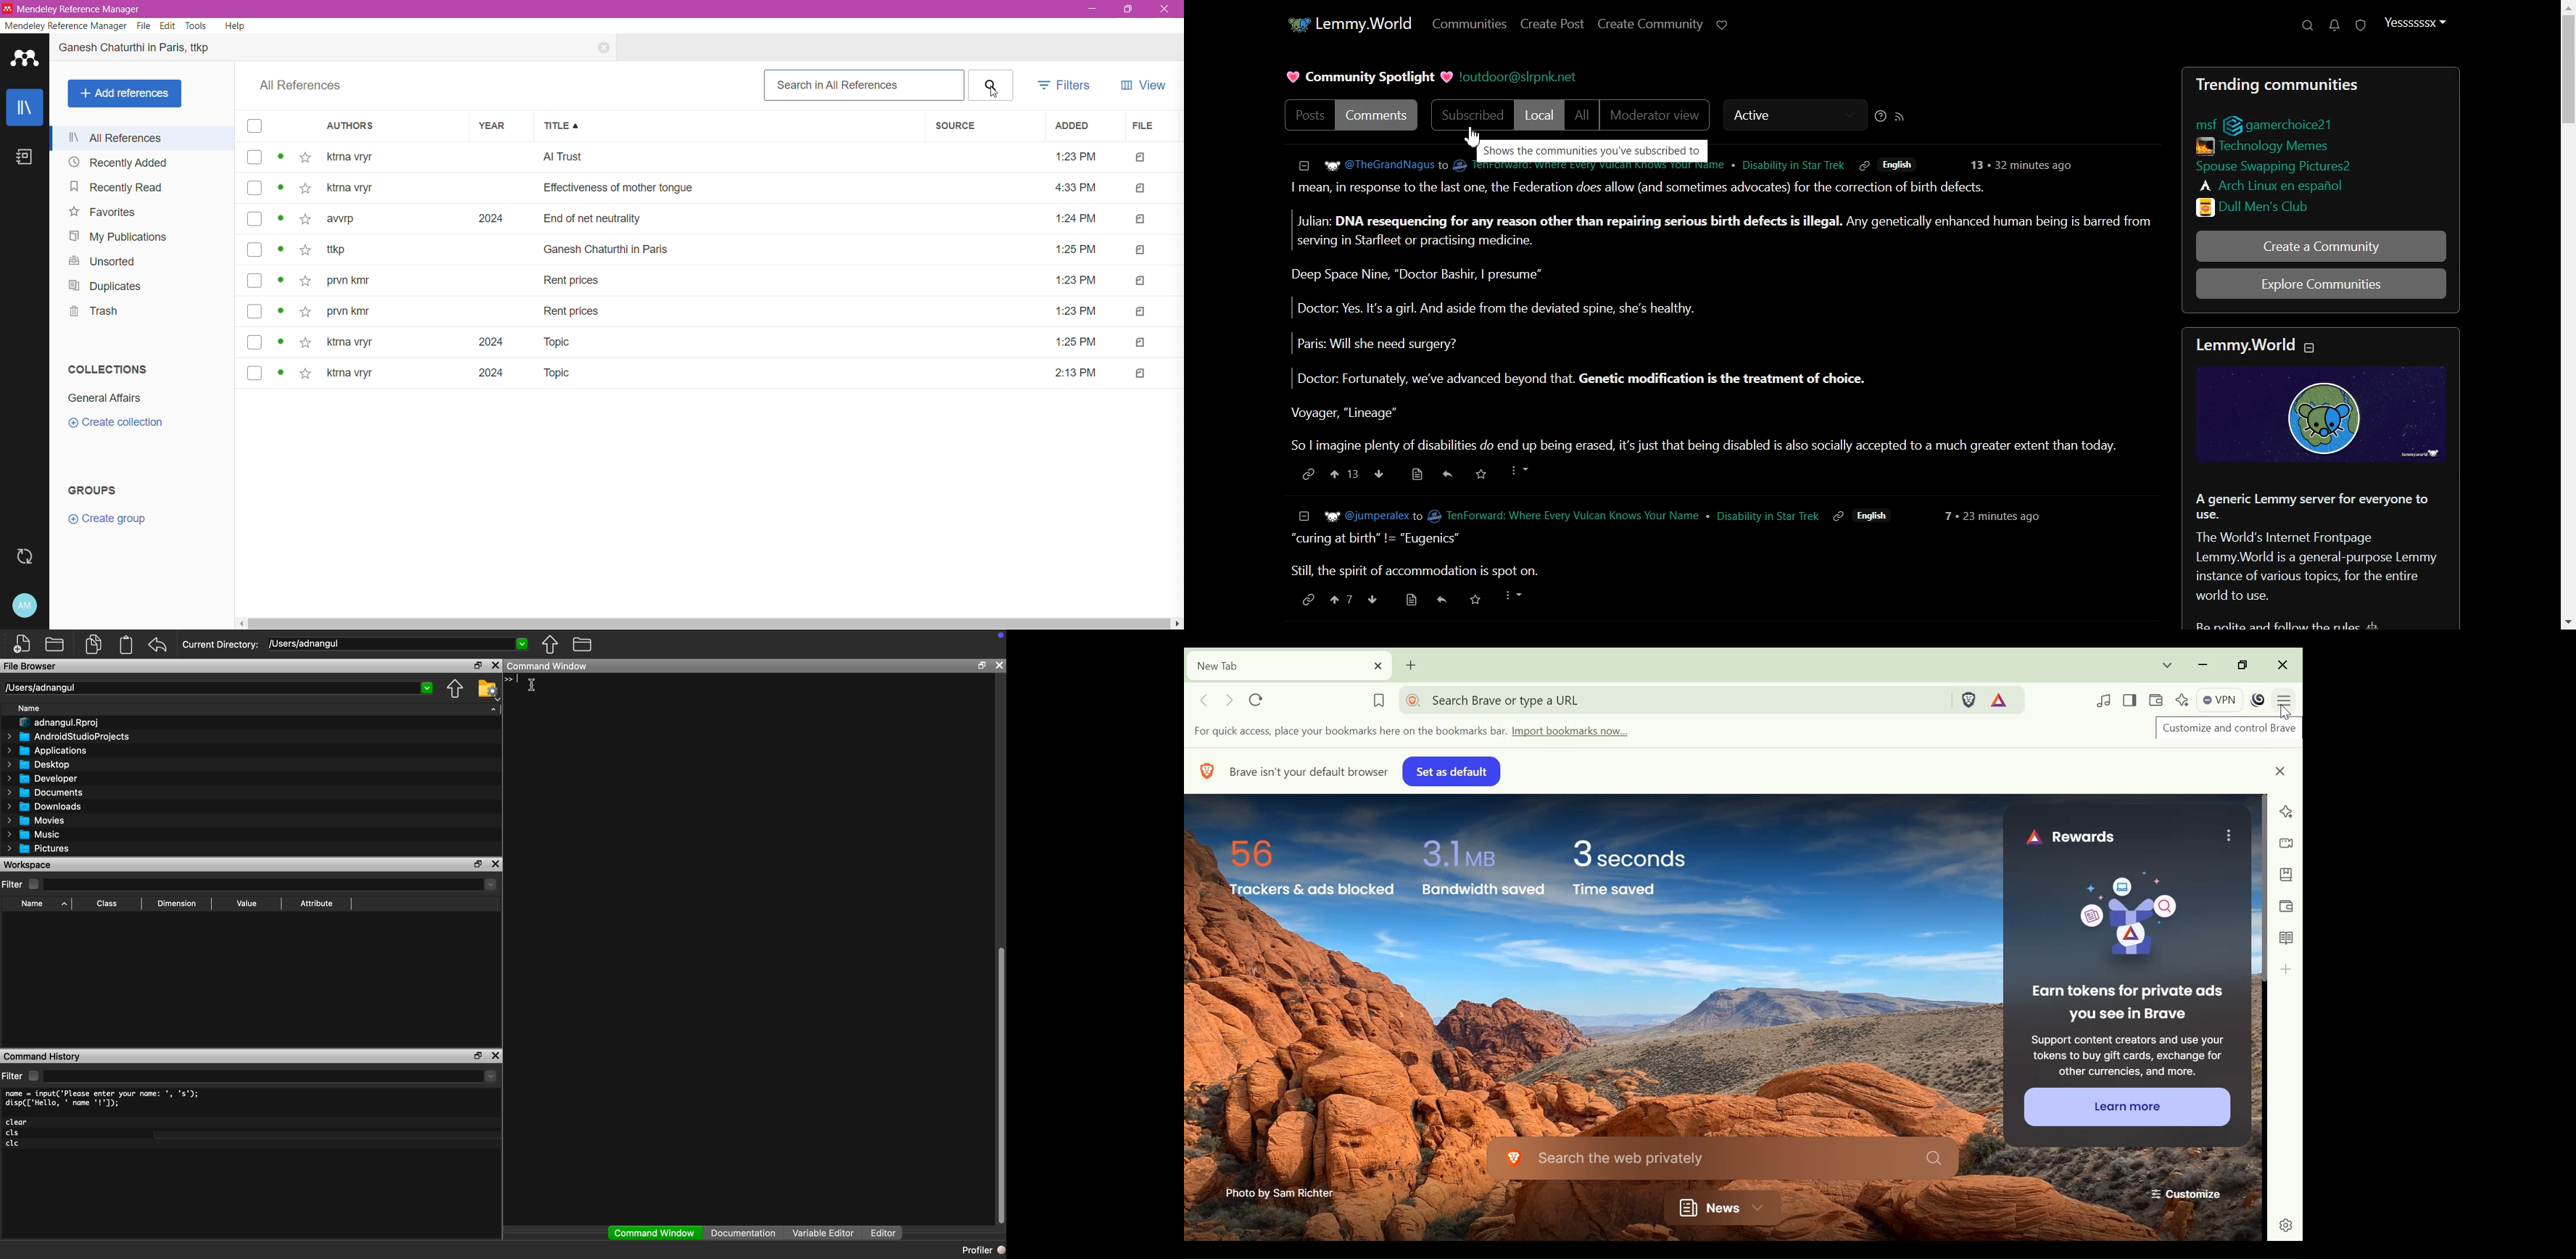  What do you see at coordinates (1723, 24) in the screenshot?
I see `Support Lemmy` at bounding box center [1723, 24].